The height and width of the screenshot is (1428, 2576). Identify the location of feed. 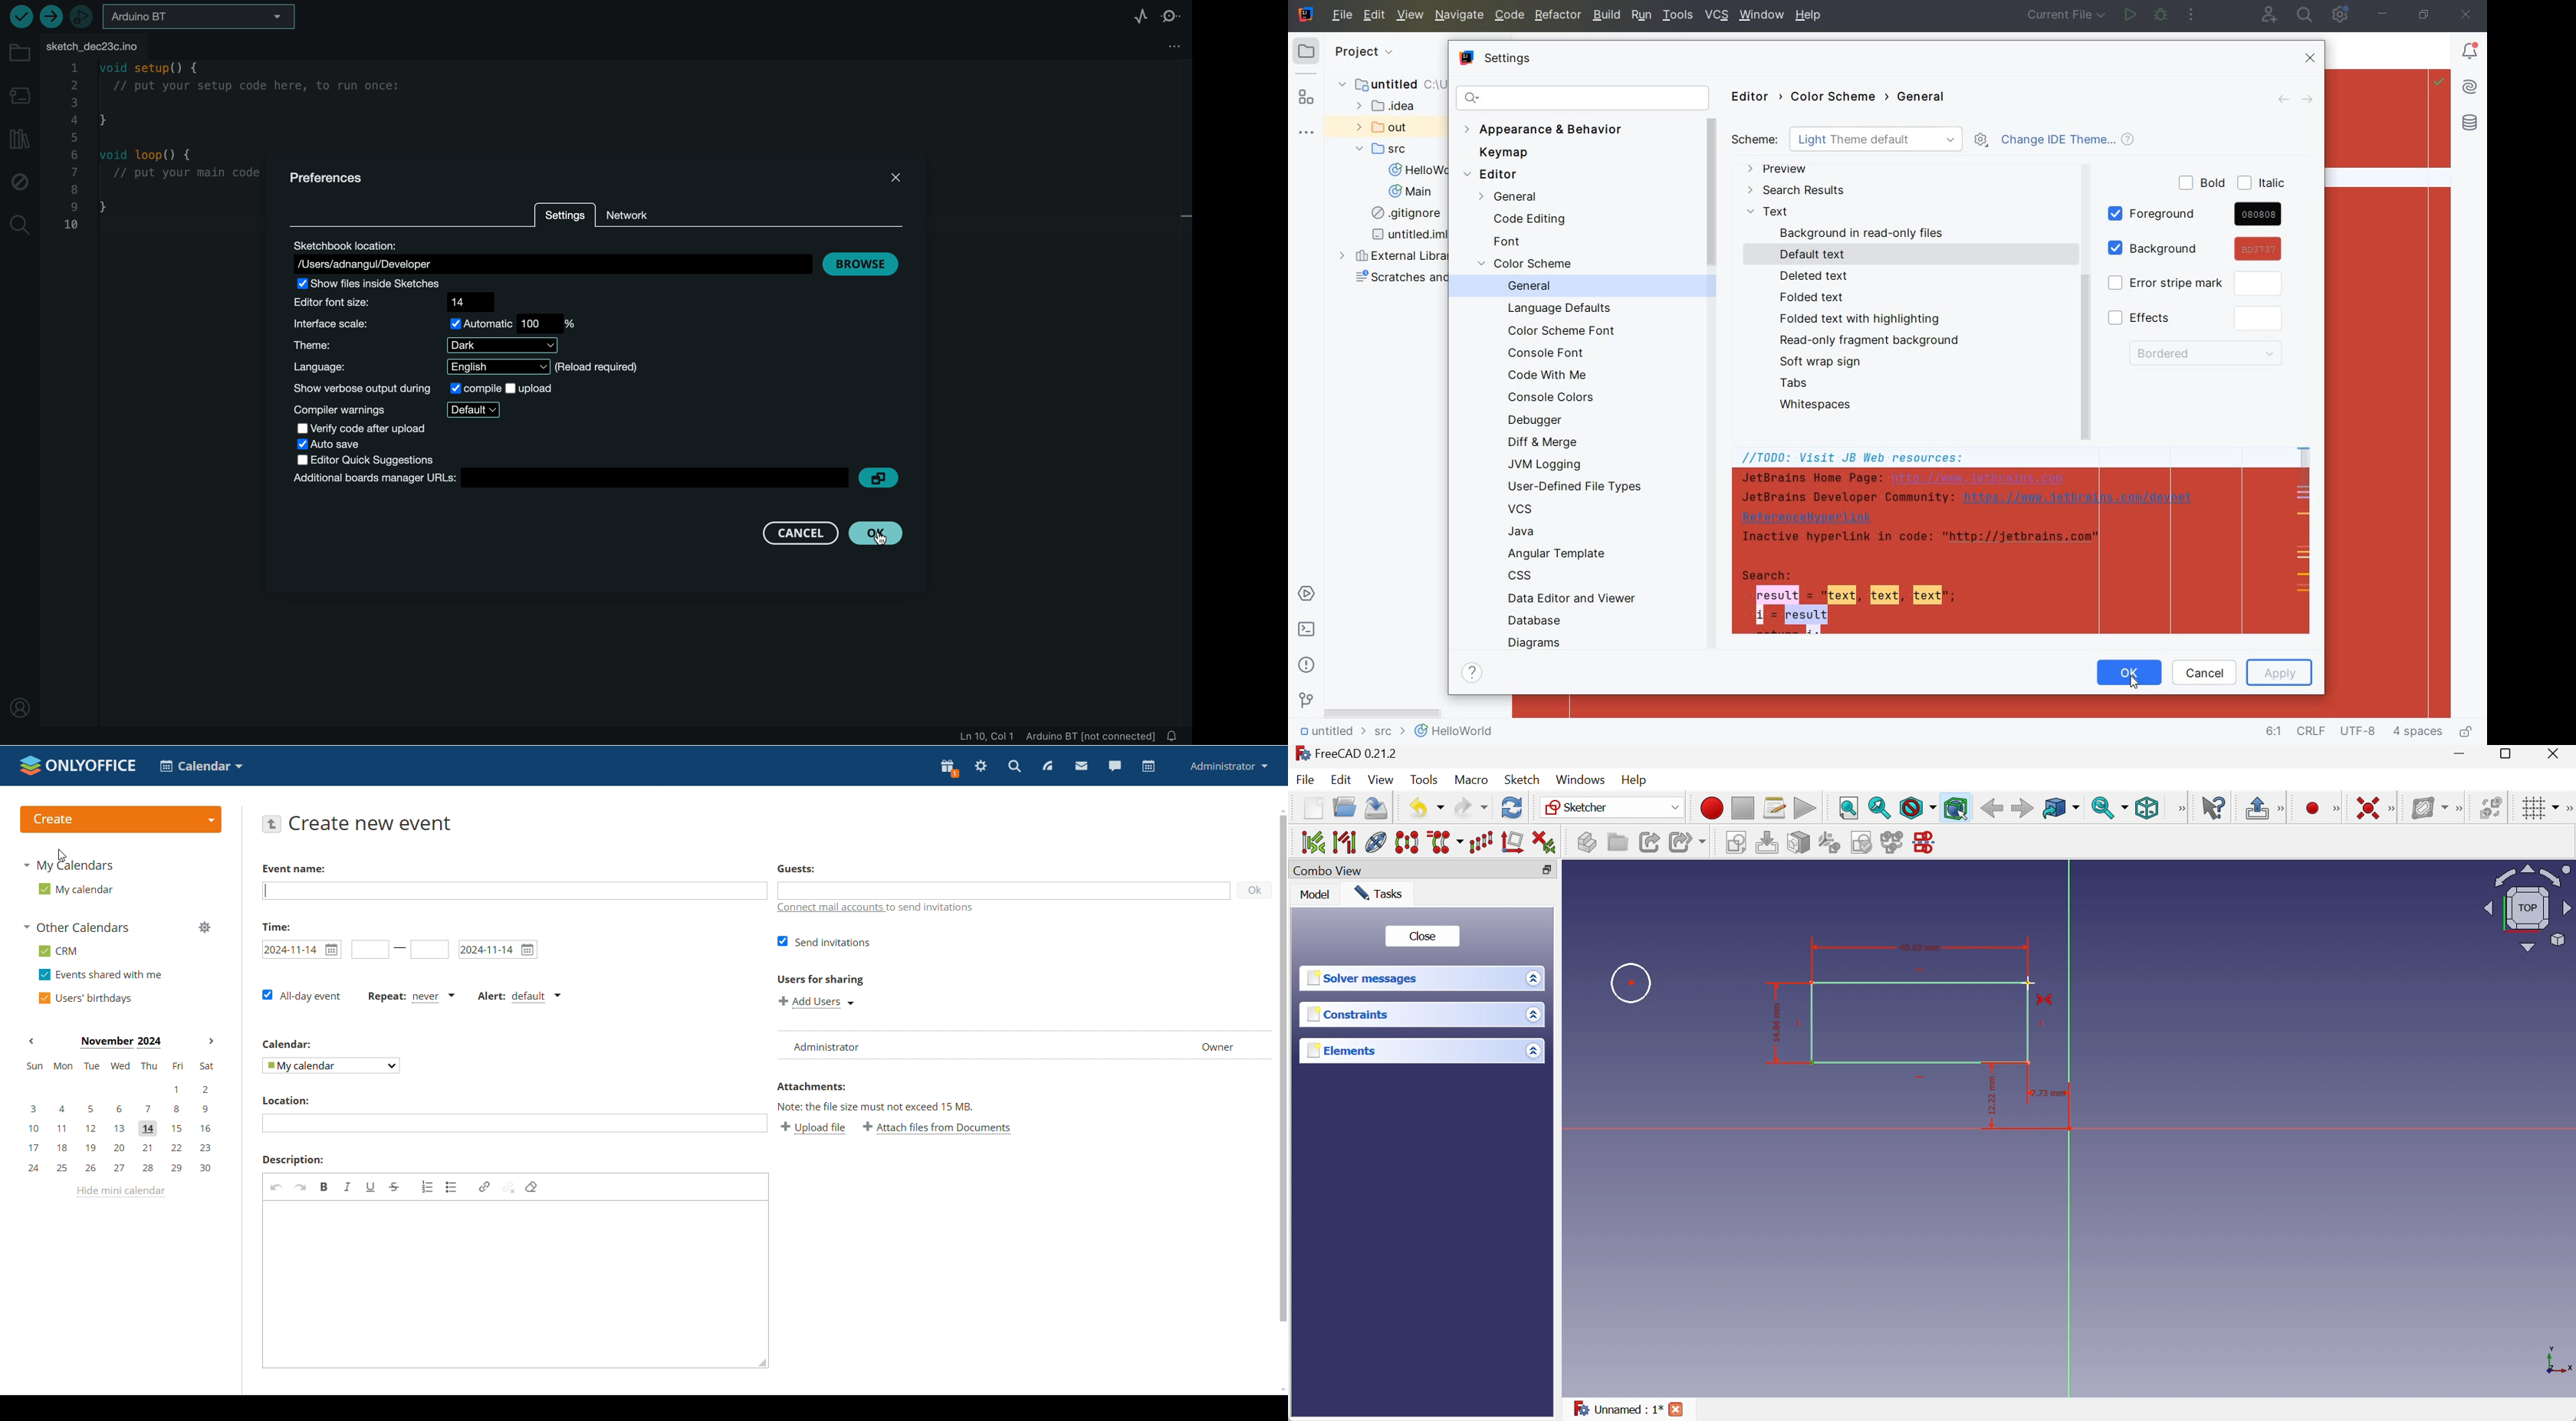
(1046, 766).